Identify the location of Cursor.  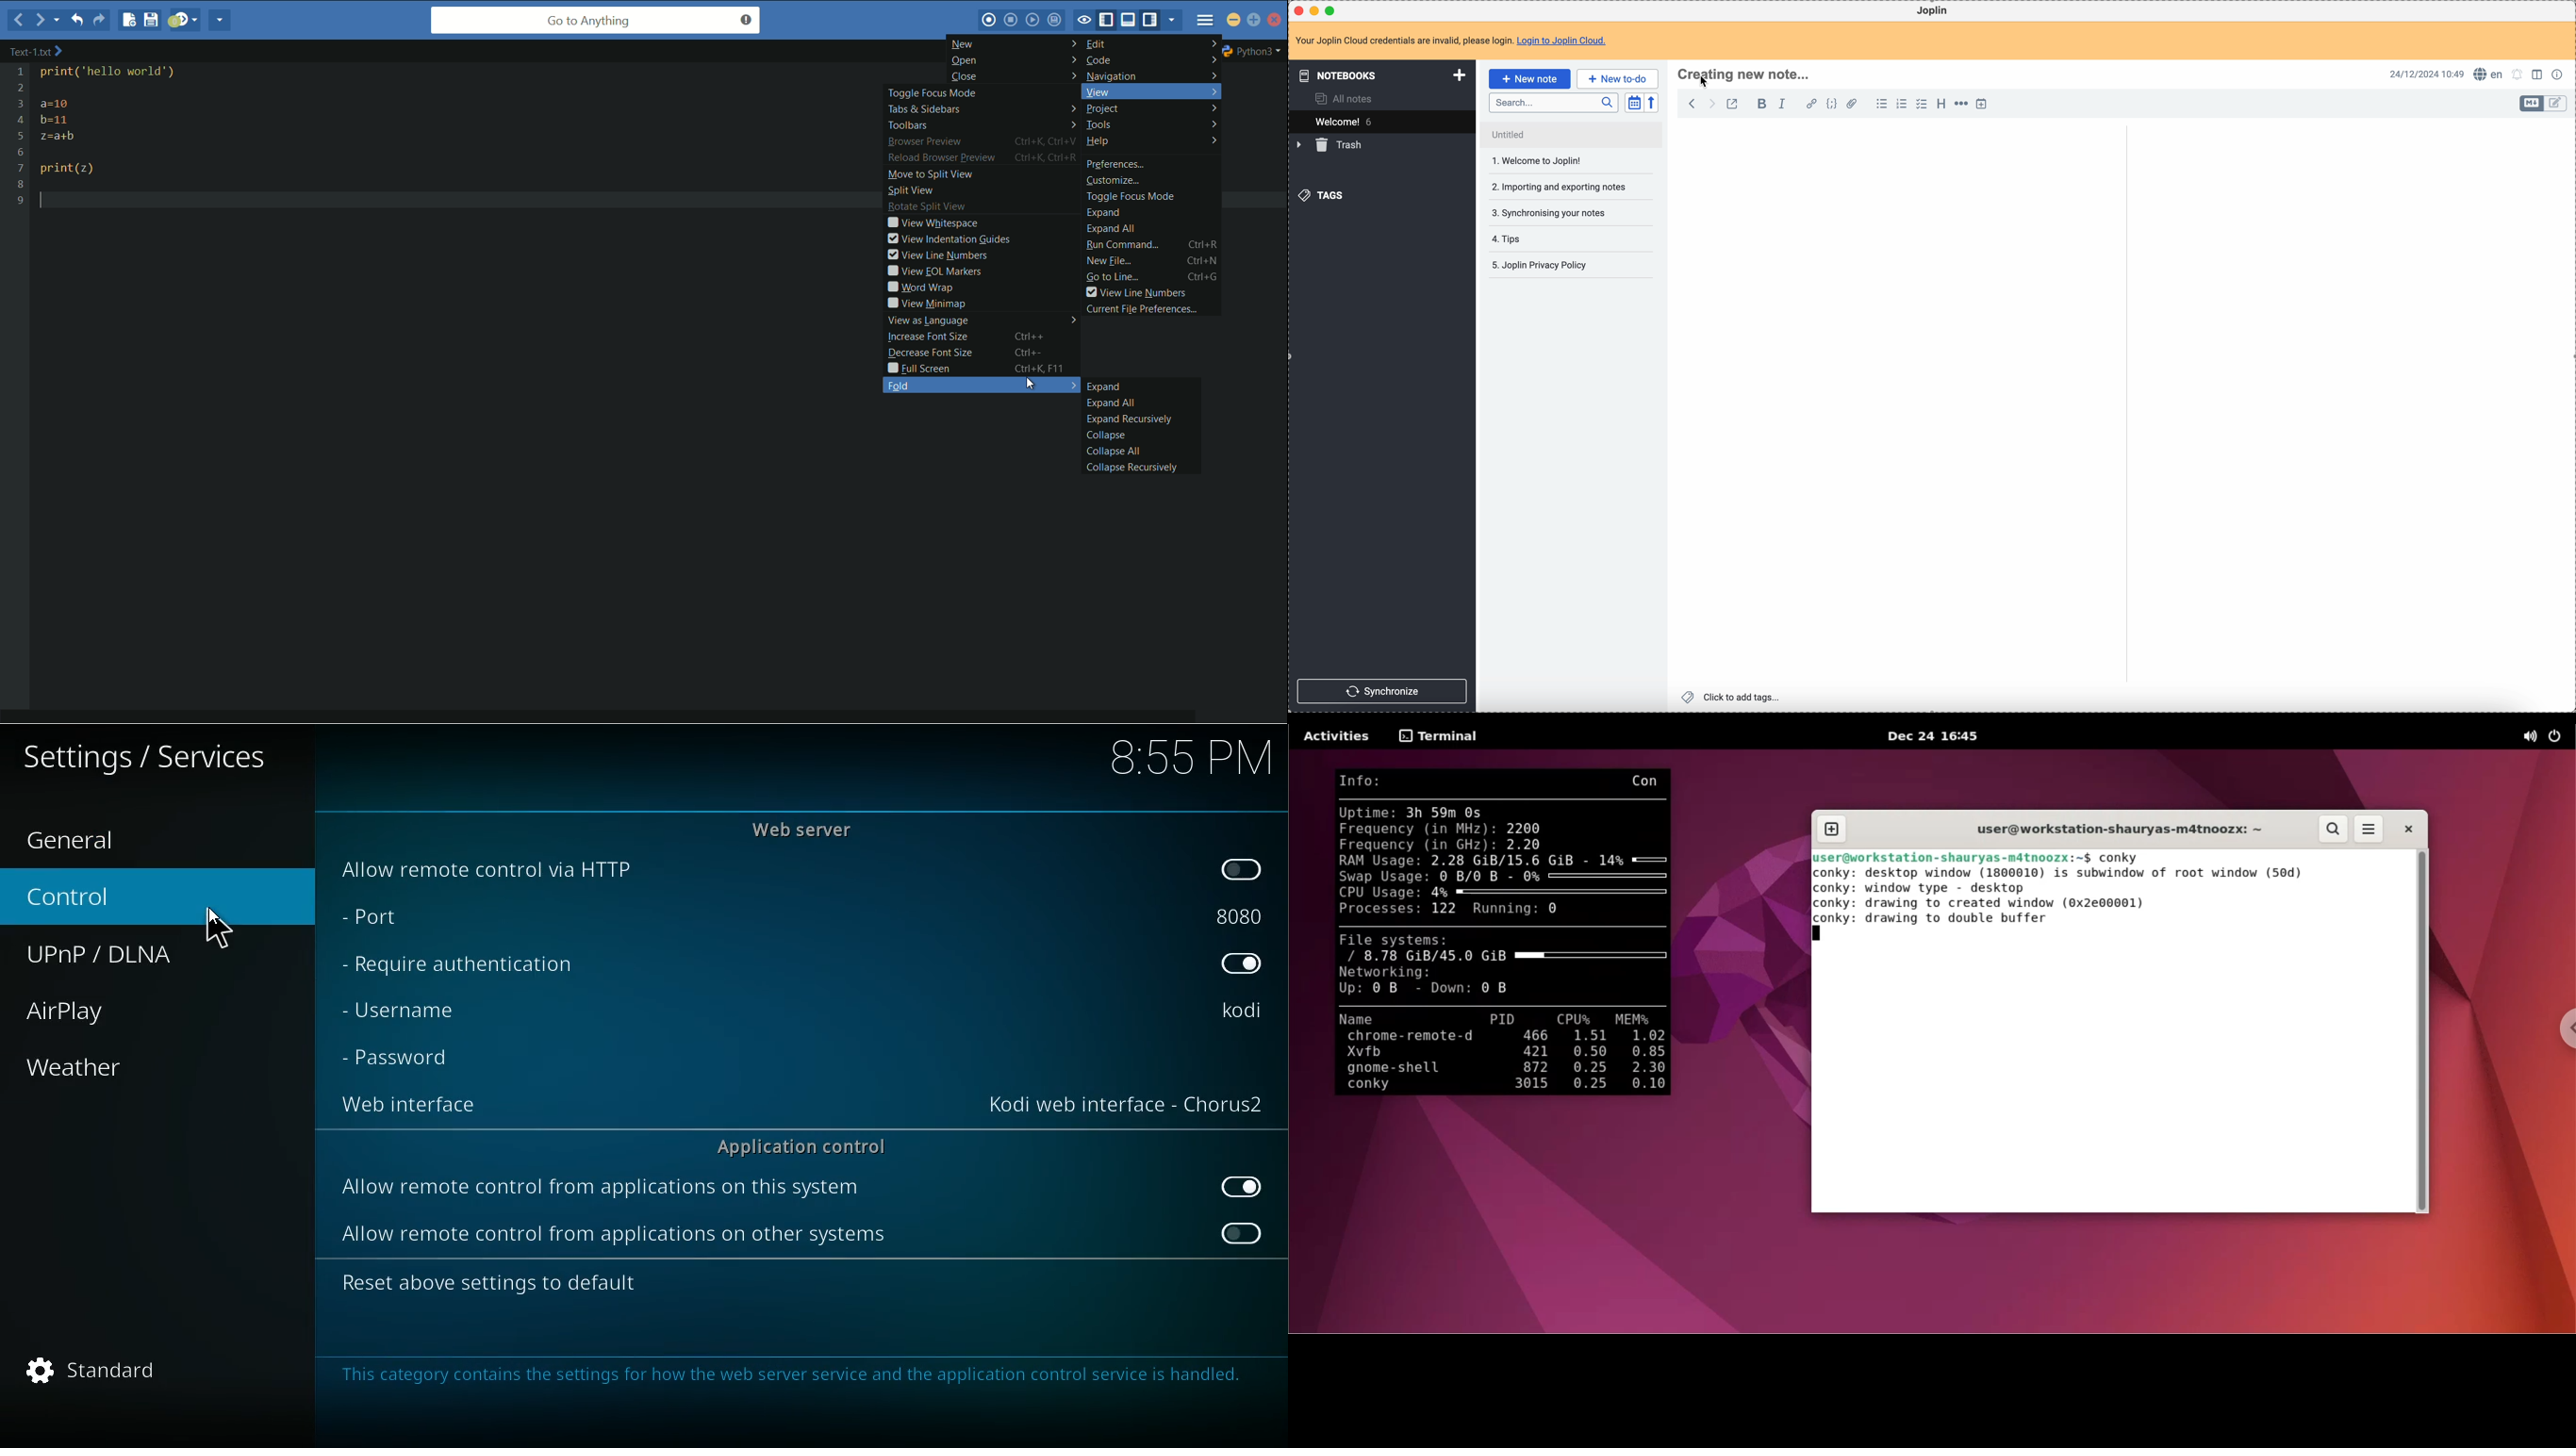
(214, 929).